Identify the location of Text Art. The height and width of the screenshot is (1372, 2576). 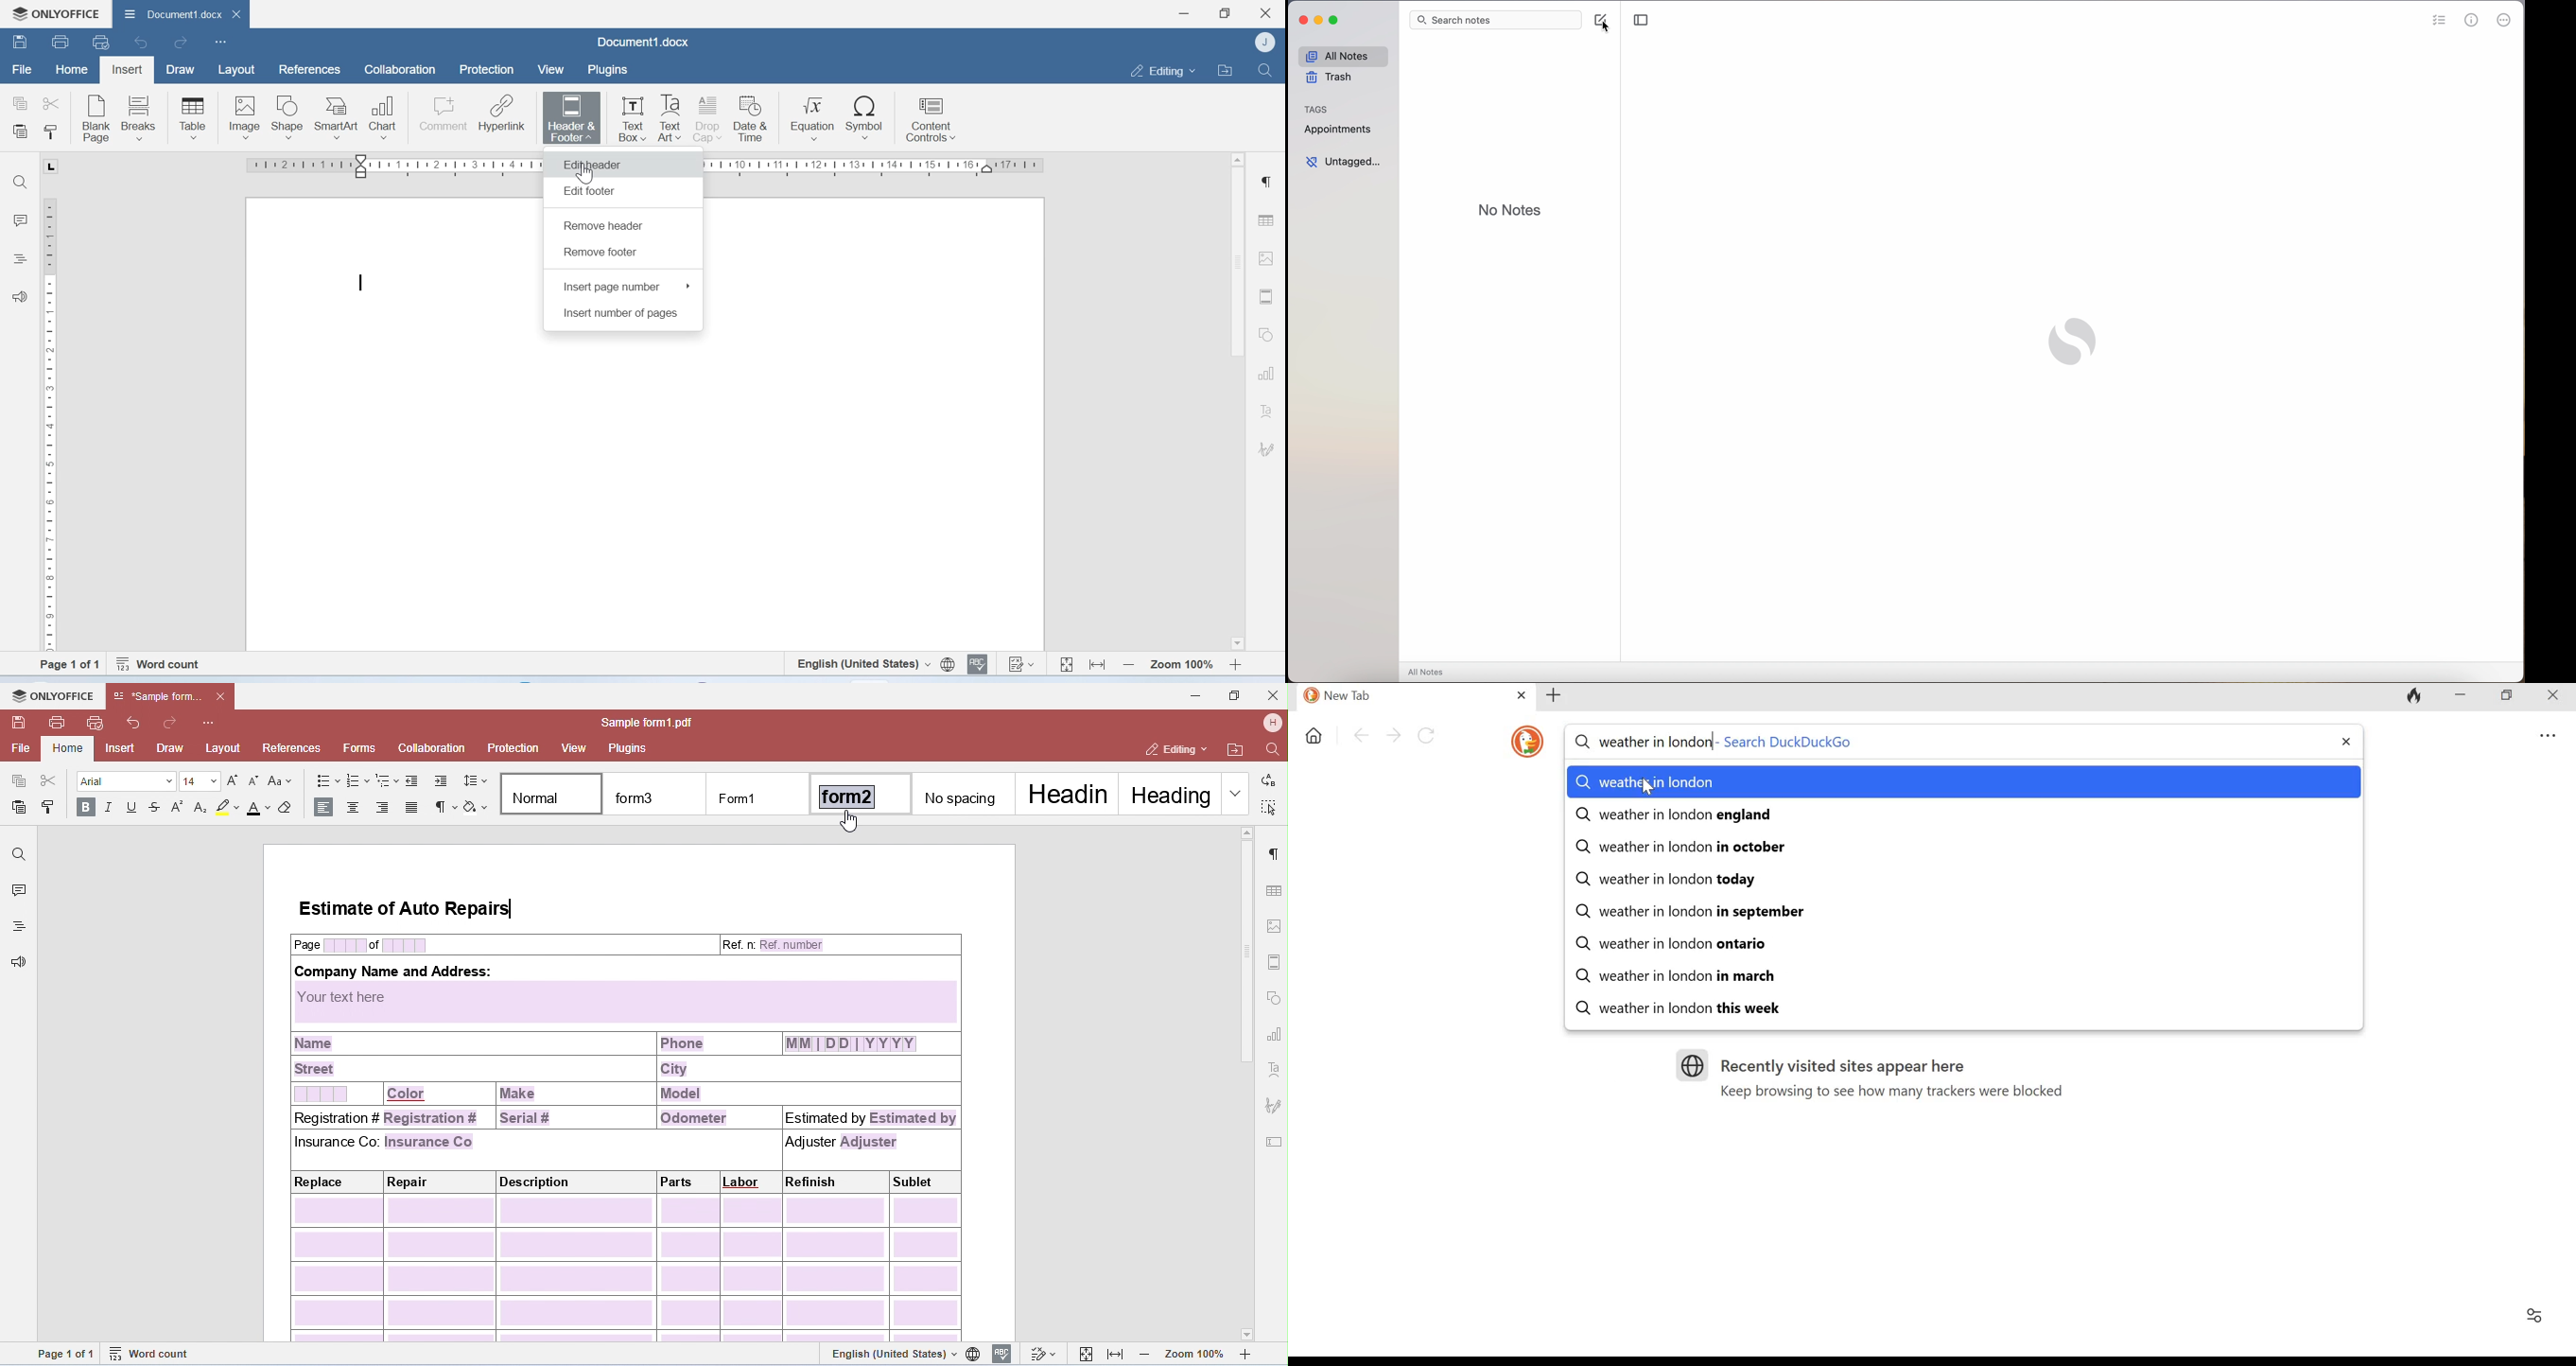
(670, 119).